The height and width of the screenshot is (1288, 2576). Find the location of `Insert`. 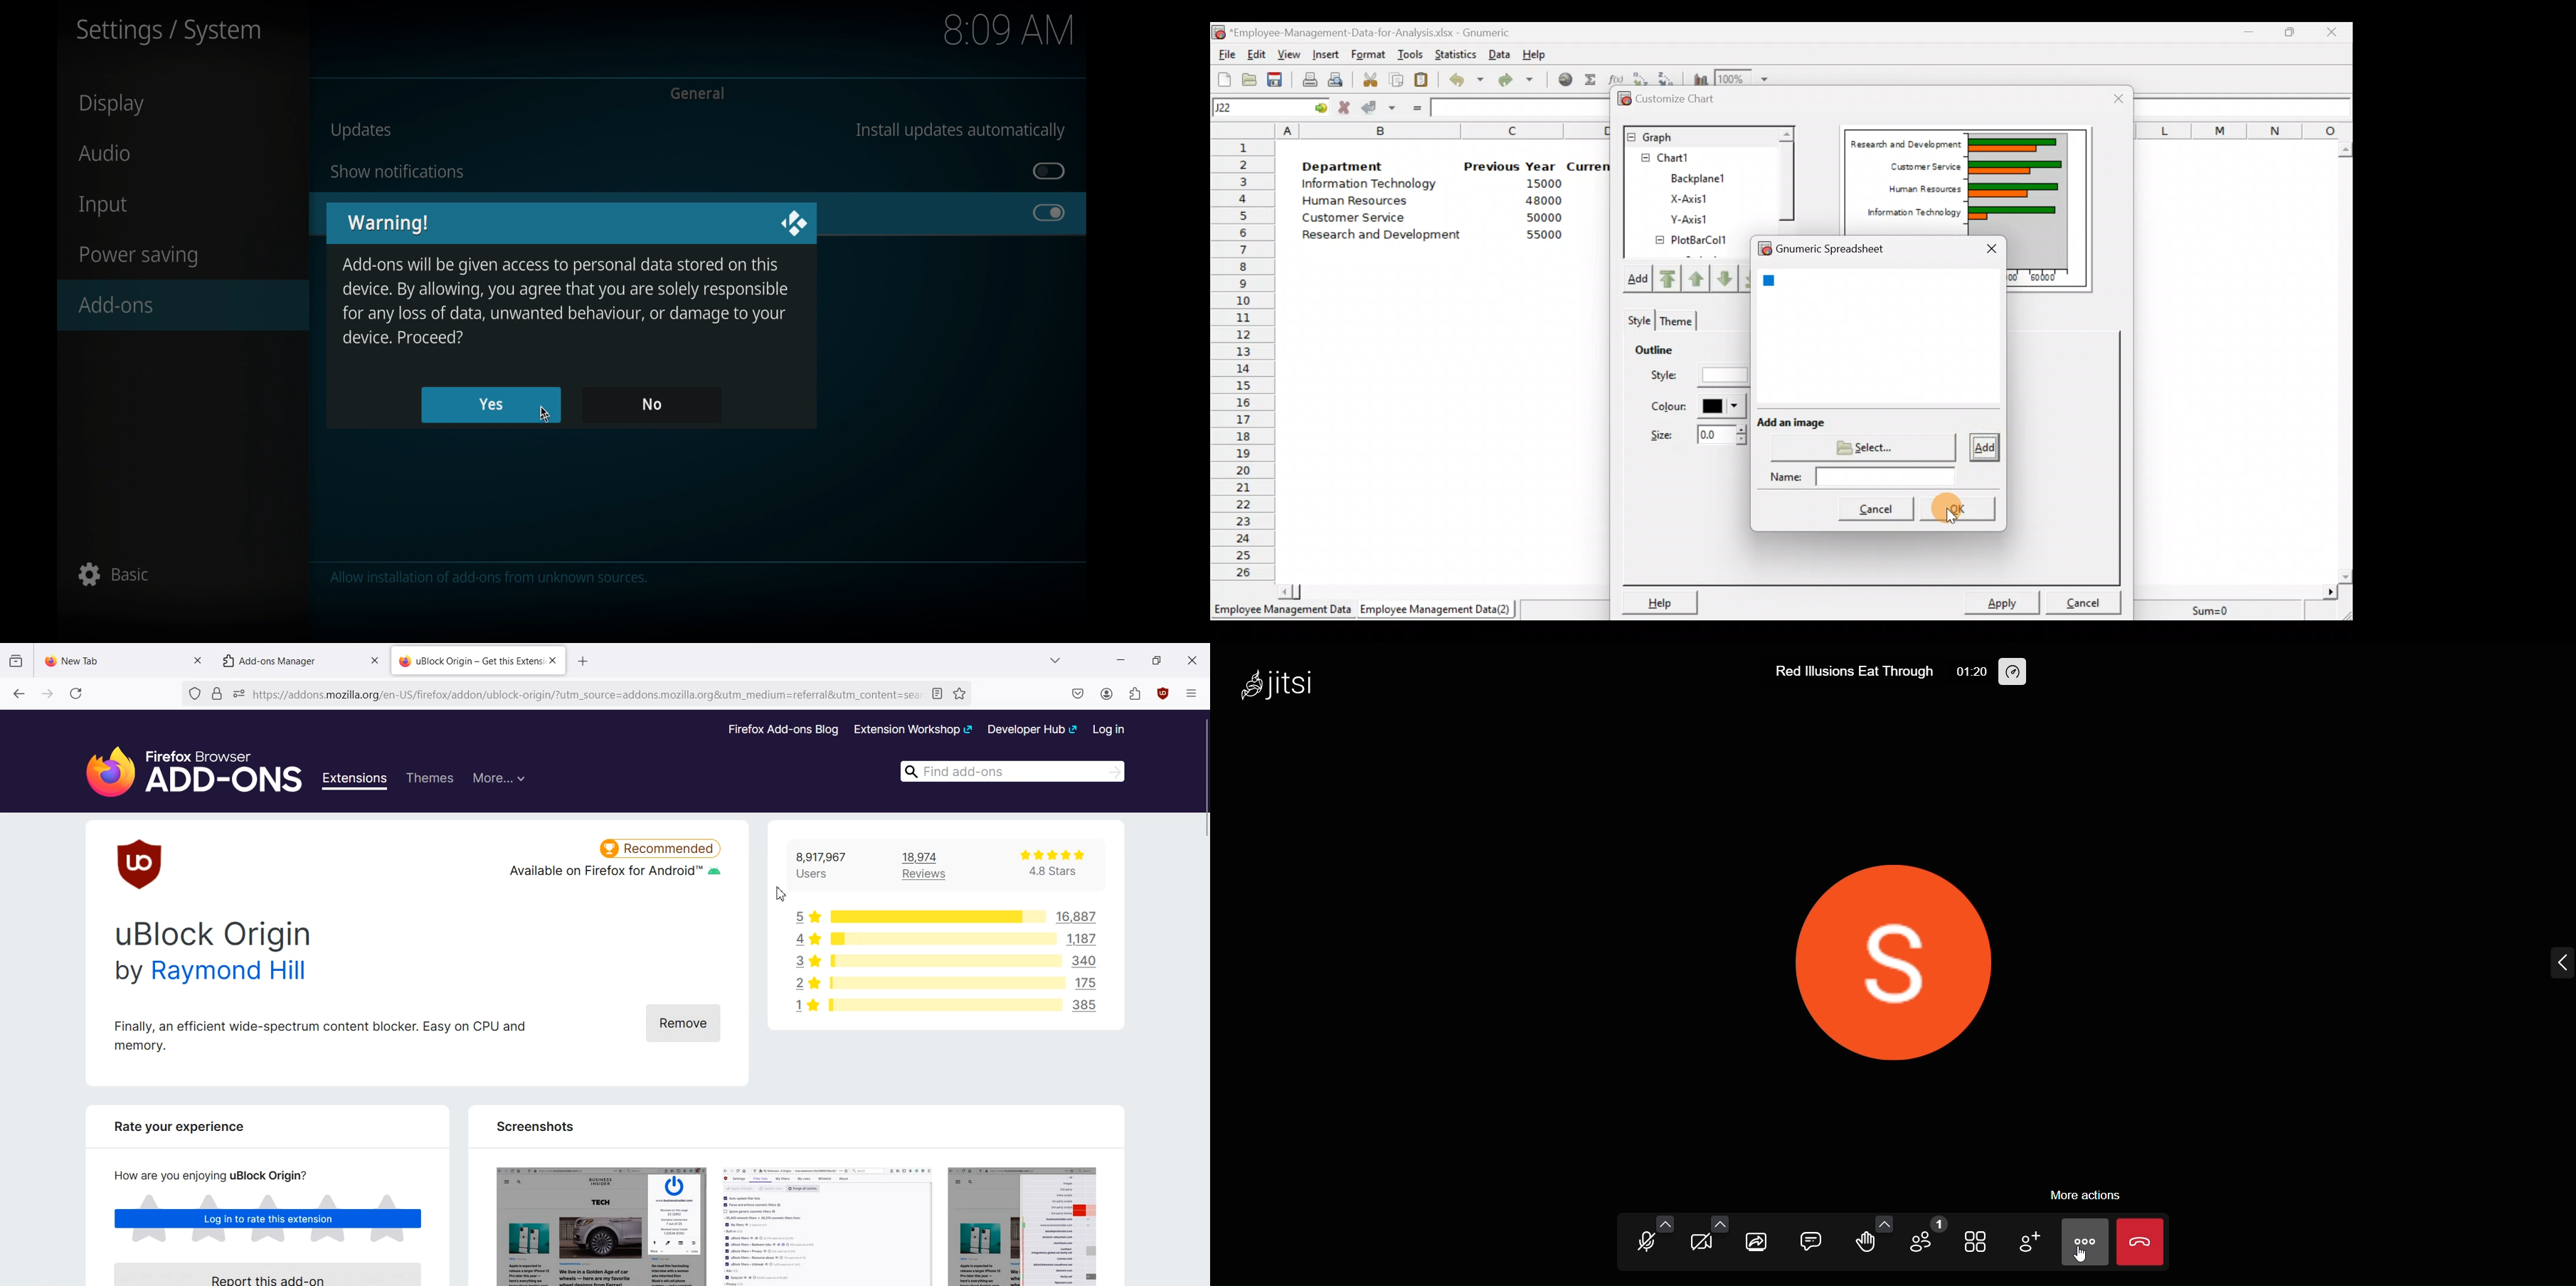

Insert is located at coordinates (1328, 53).